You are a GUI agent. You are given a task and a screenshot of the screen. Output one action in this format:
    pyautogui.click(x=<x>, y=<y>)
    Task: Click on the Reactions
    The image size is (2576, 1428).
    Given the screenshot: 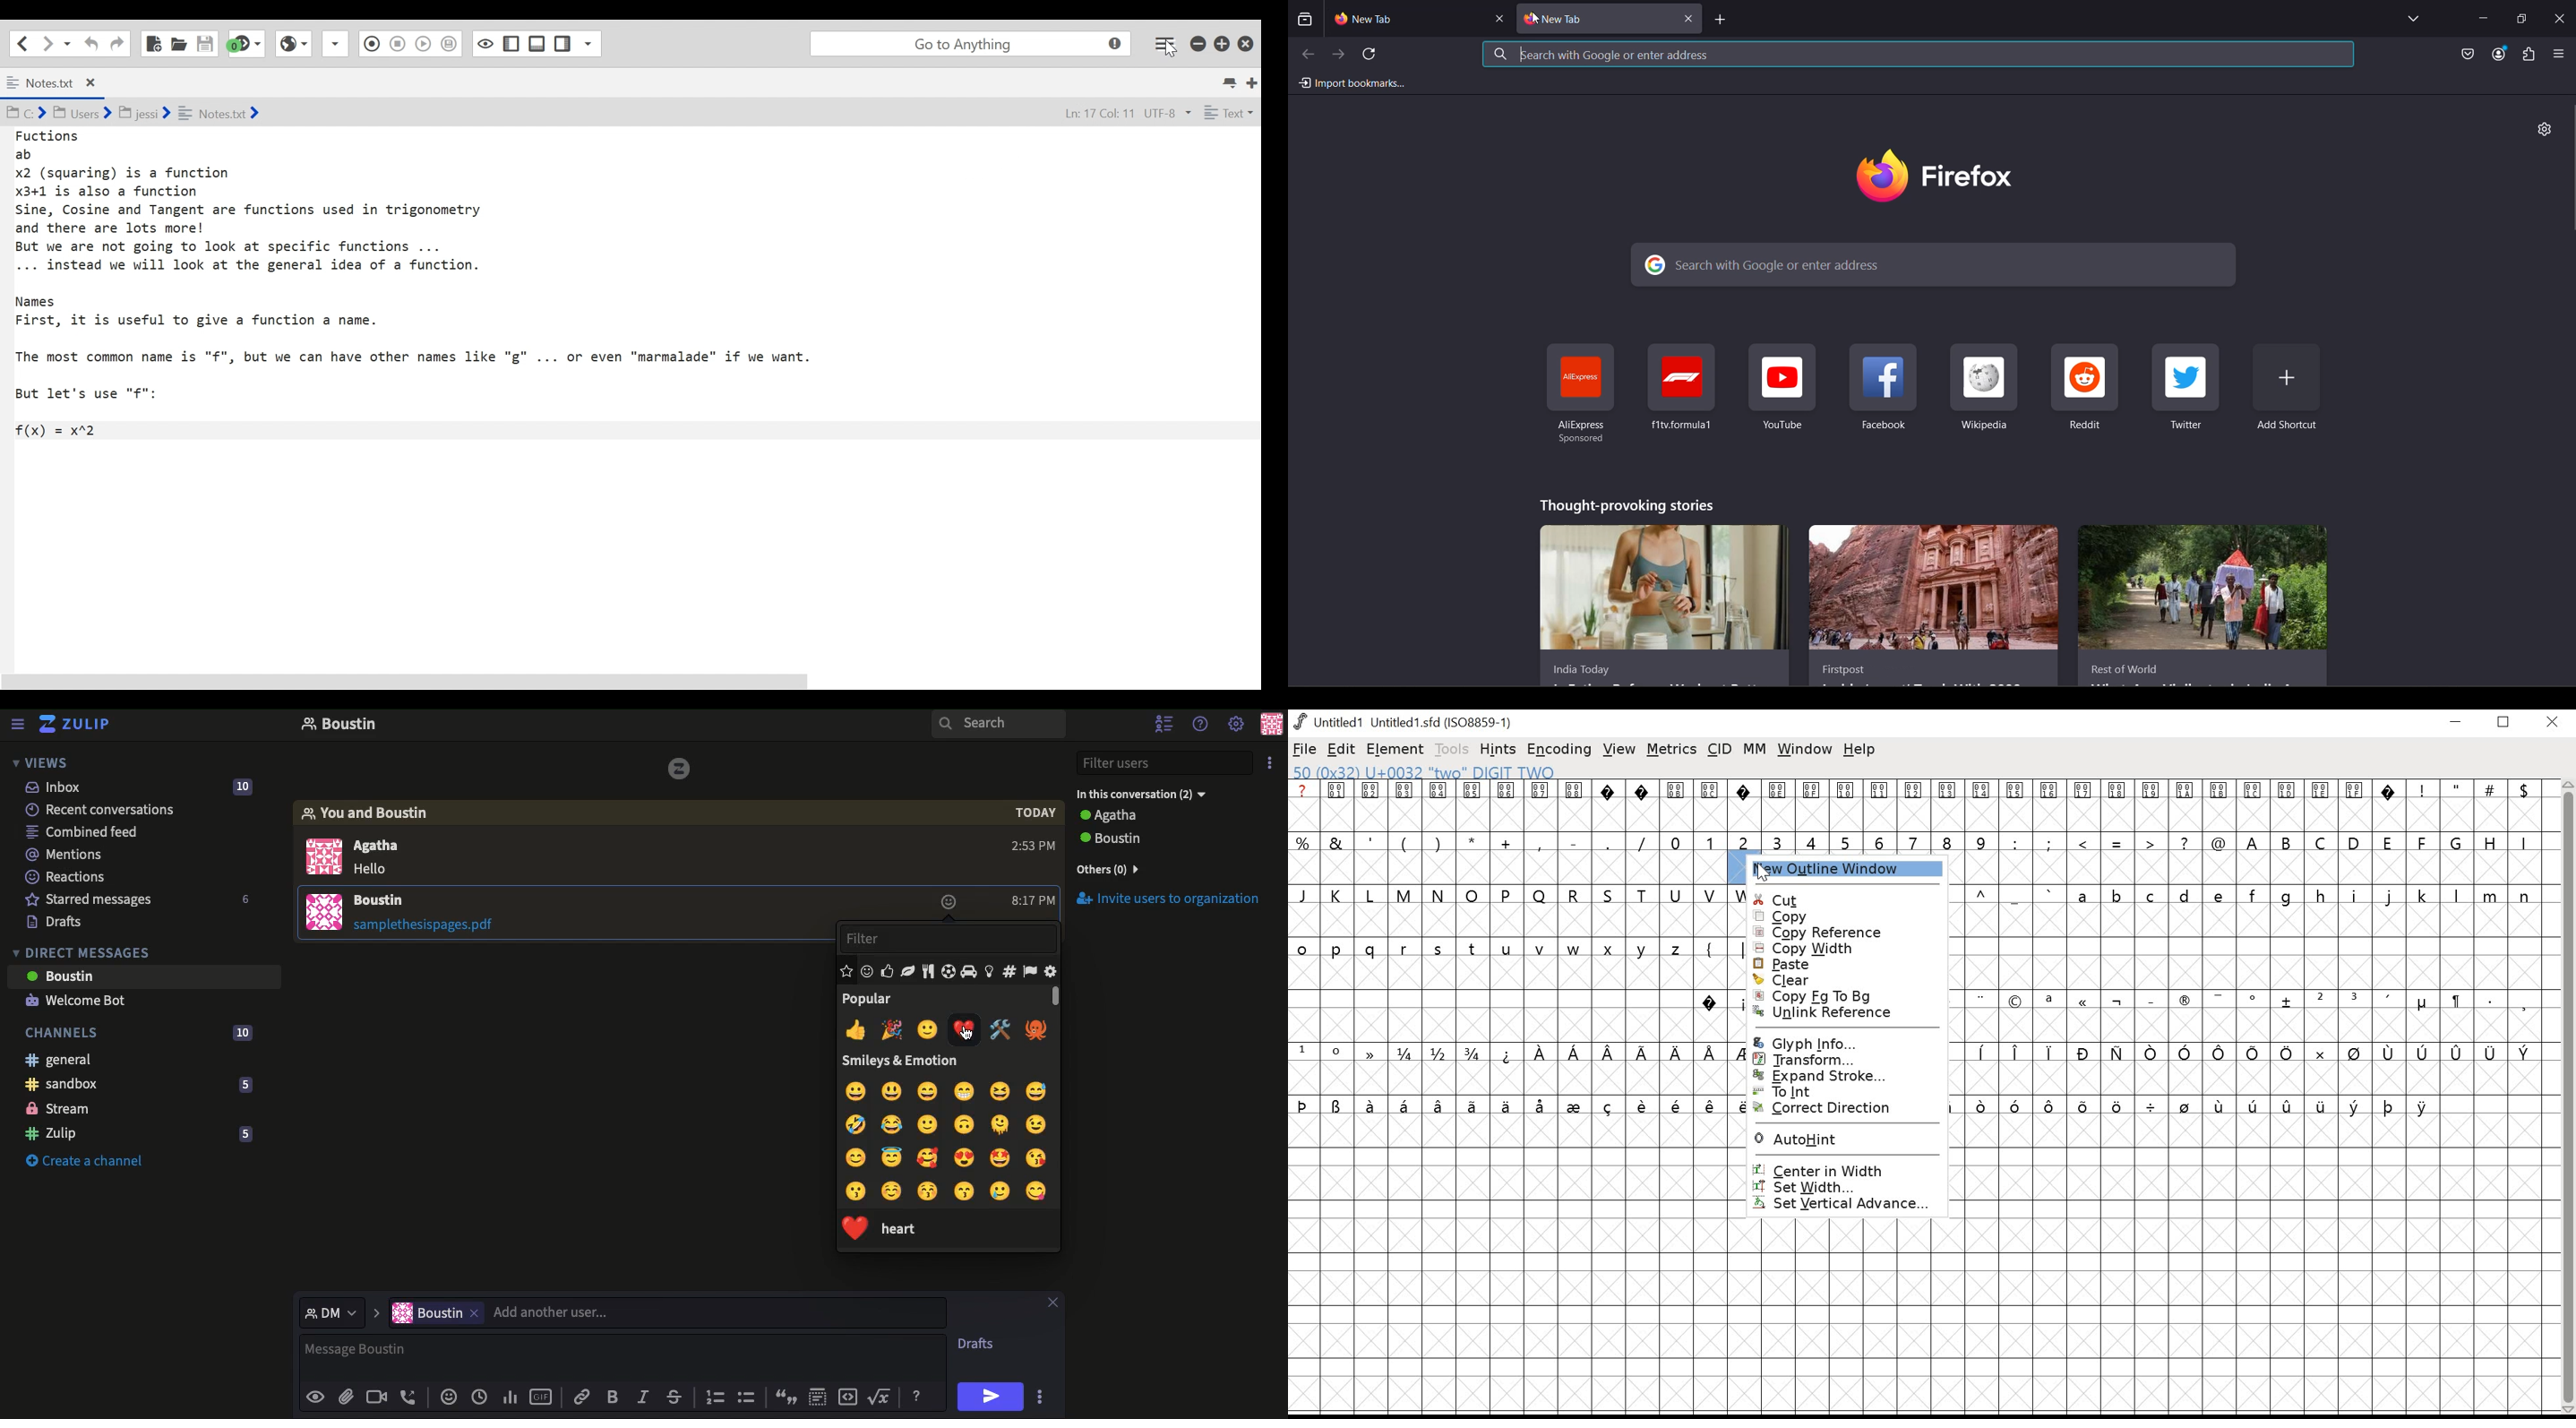 What is the action you would take?
    pyautogui.click(x=67, y=879)
    